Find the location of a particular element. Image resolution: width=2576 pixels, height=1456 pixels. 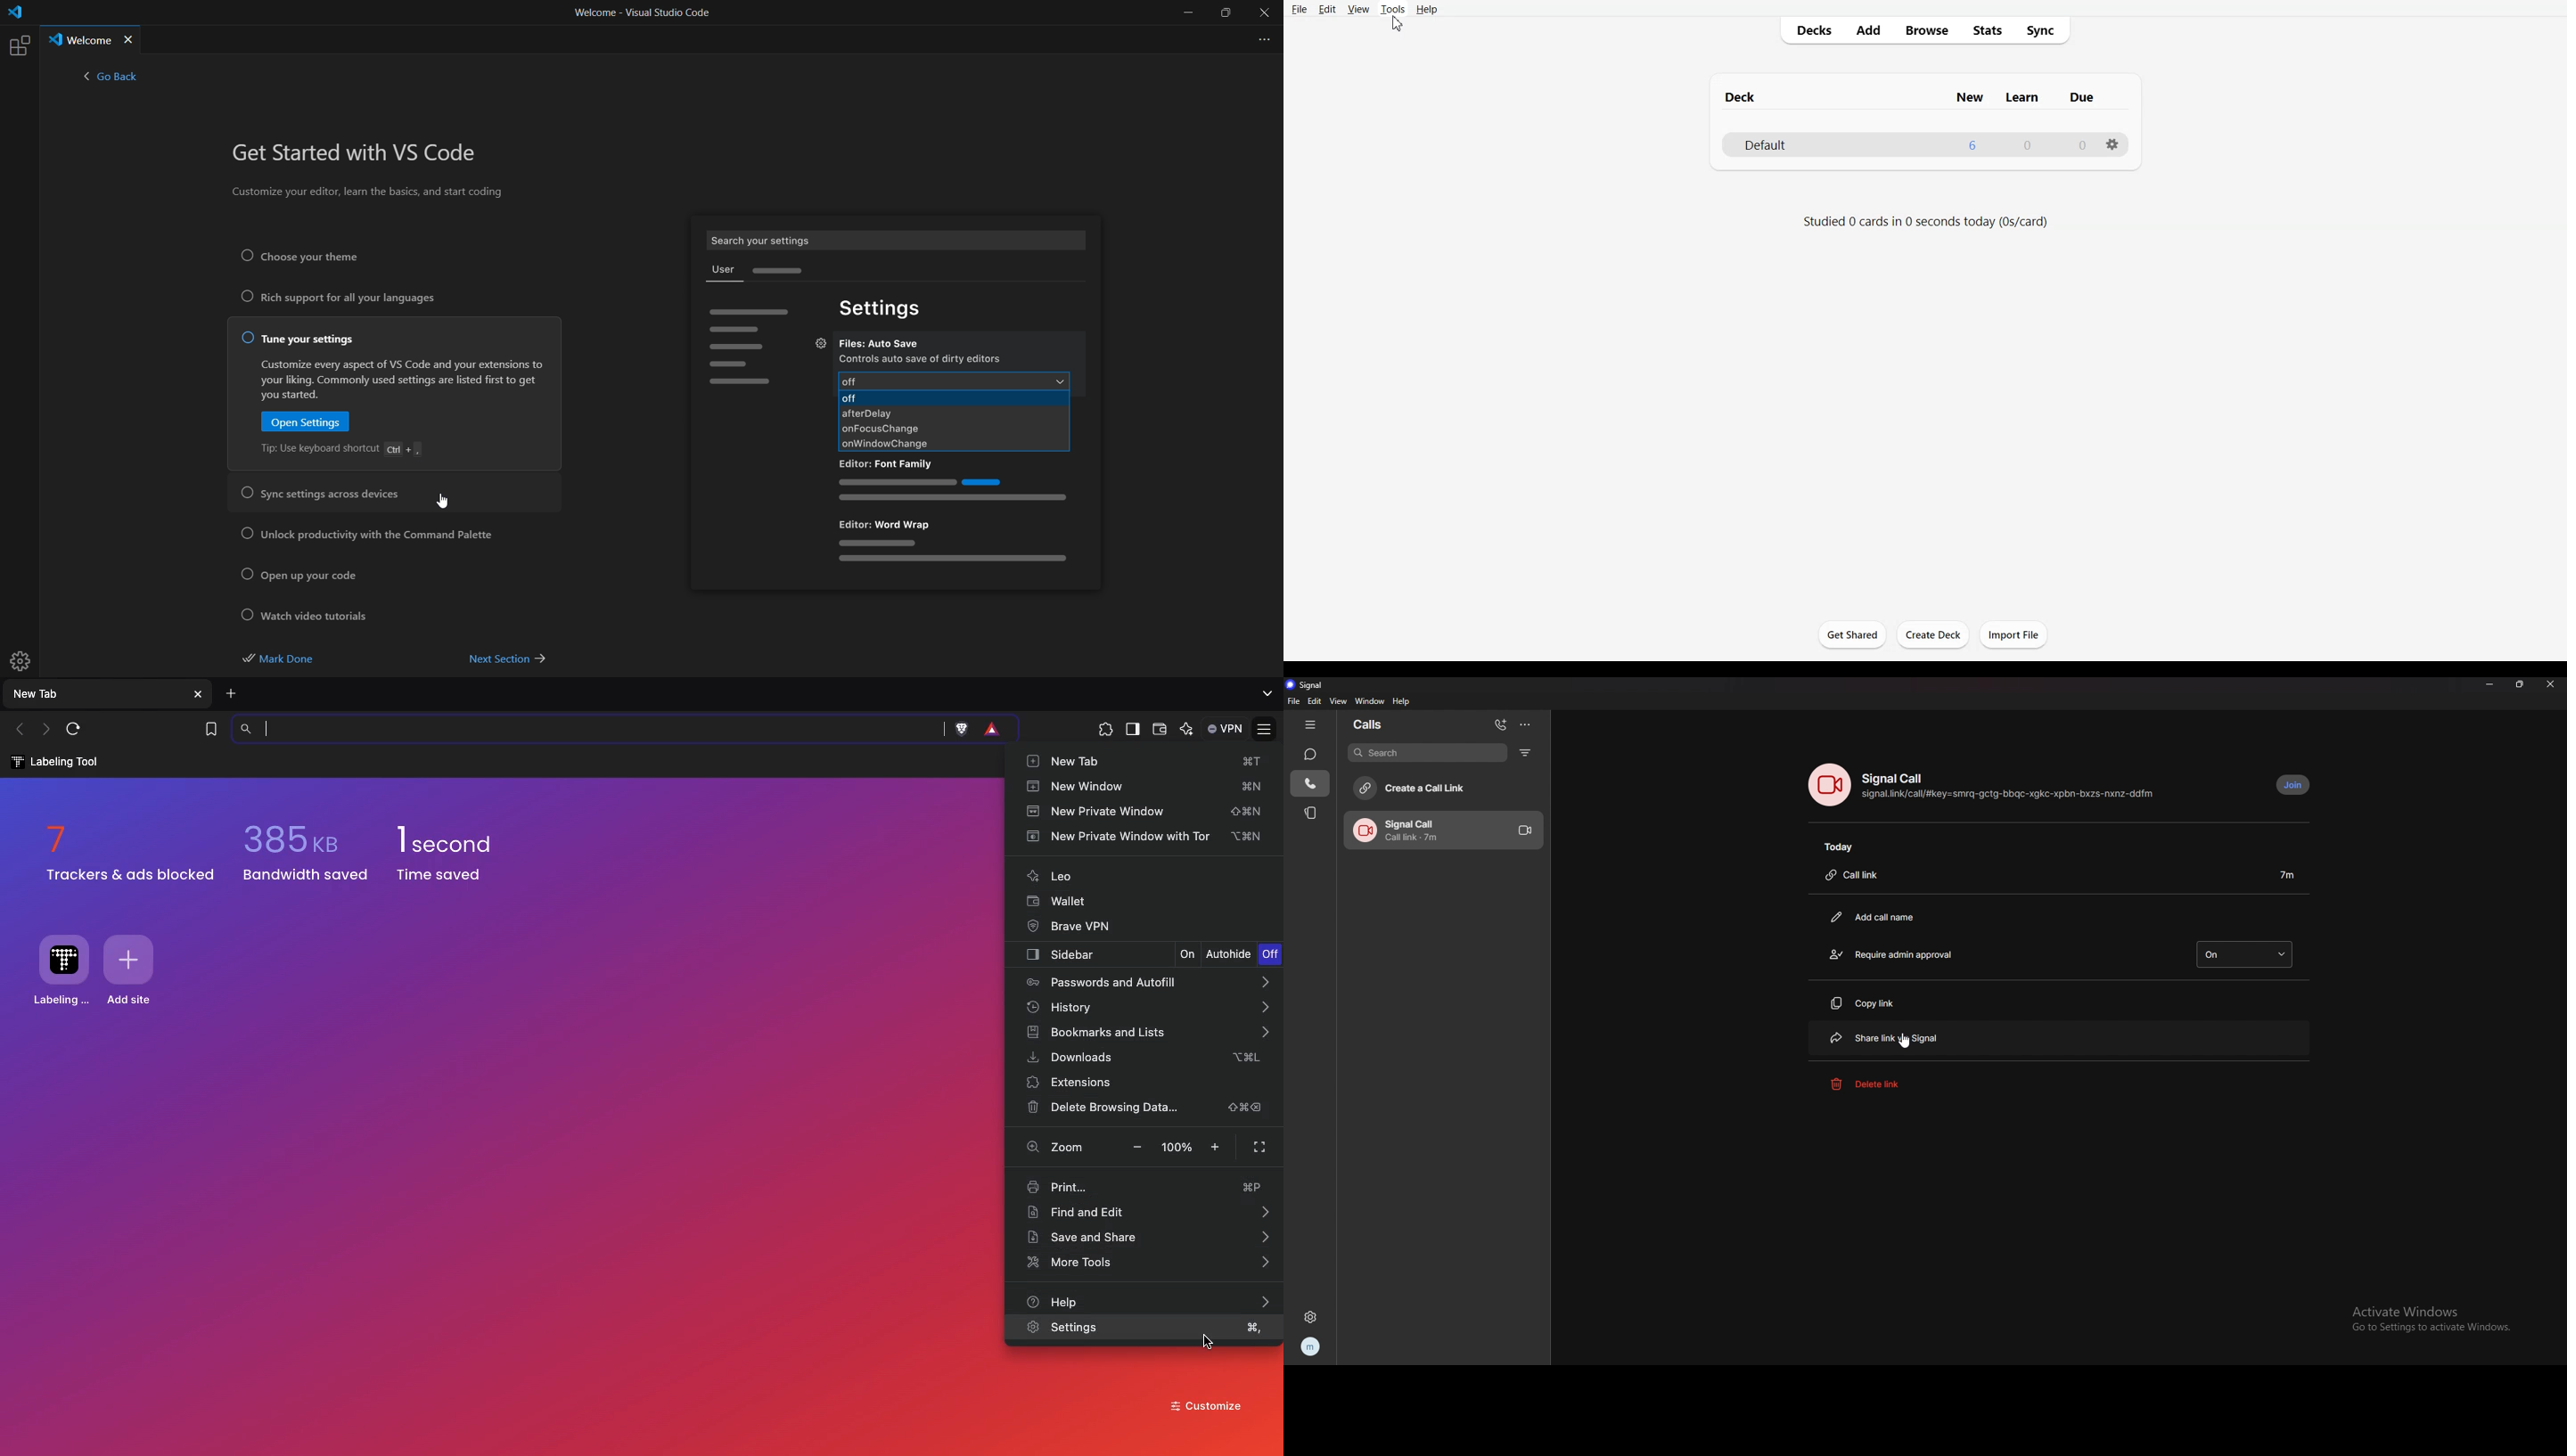

Tools is located at coordinates (1392, 9).